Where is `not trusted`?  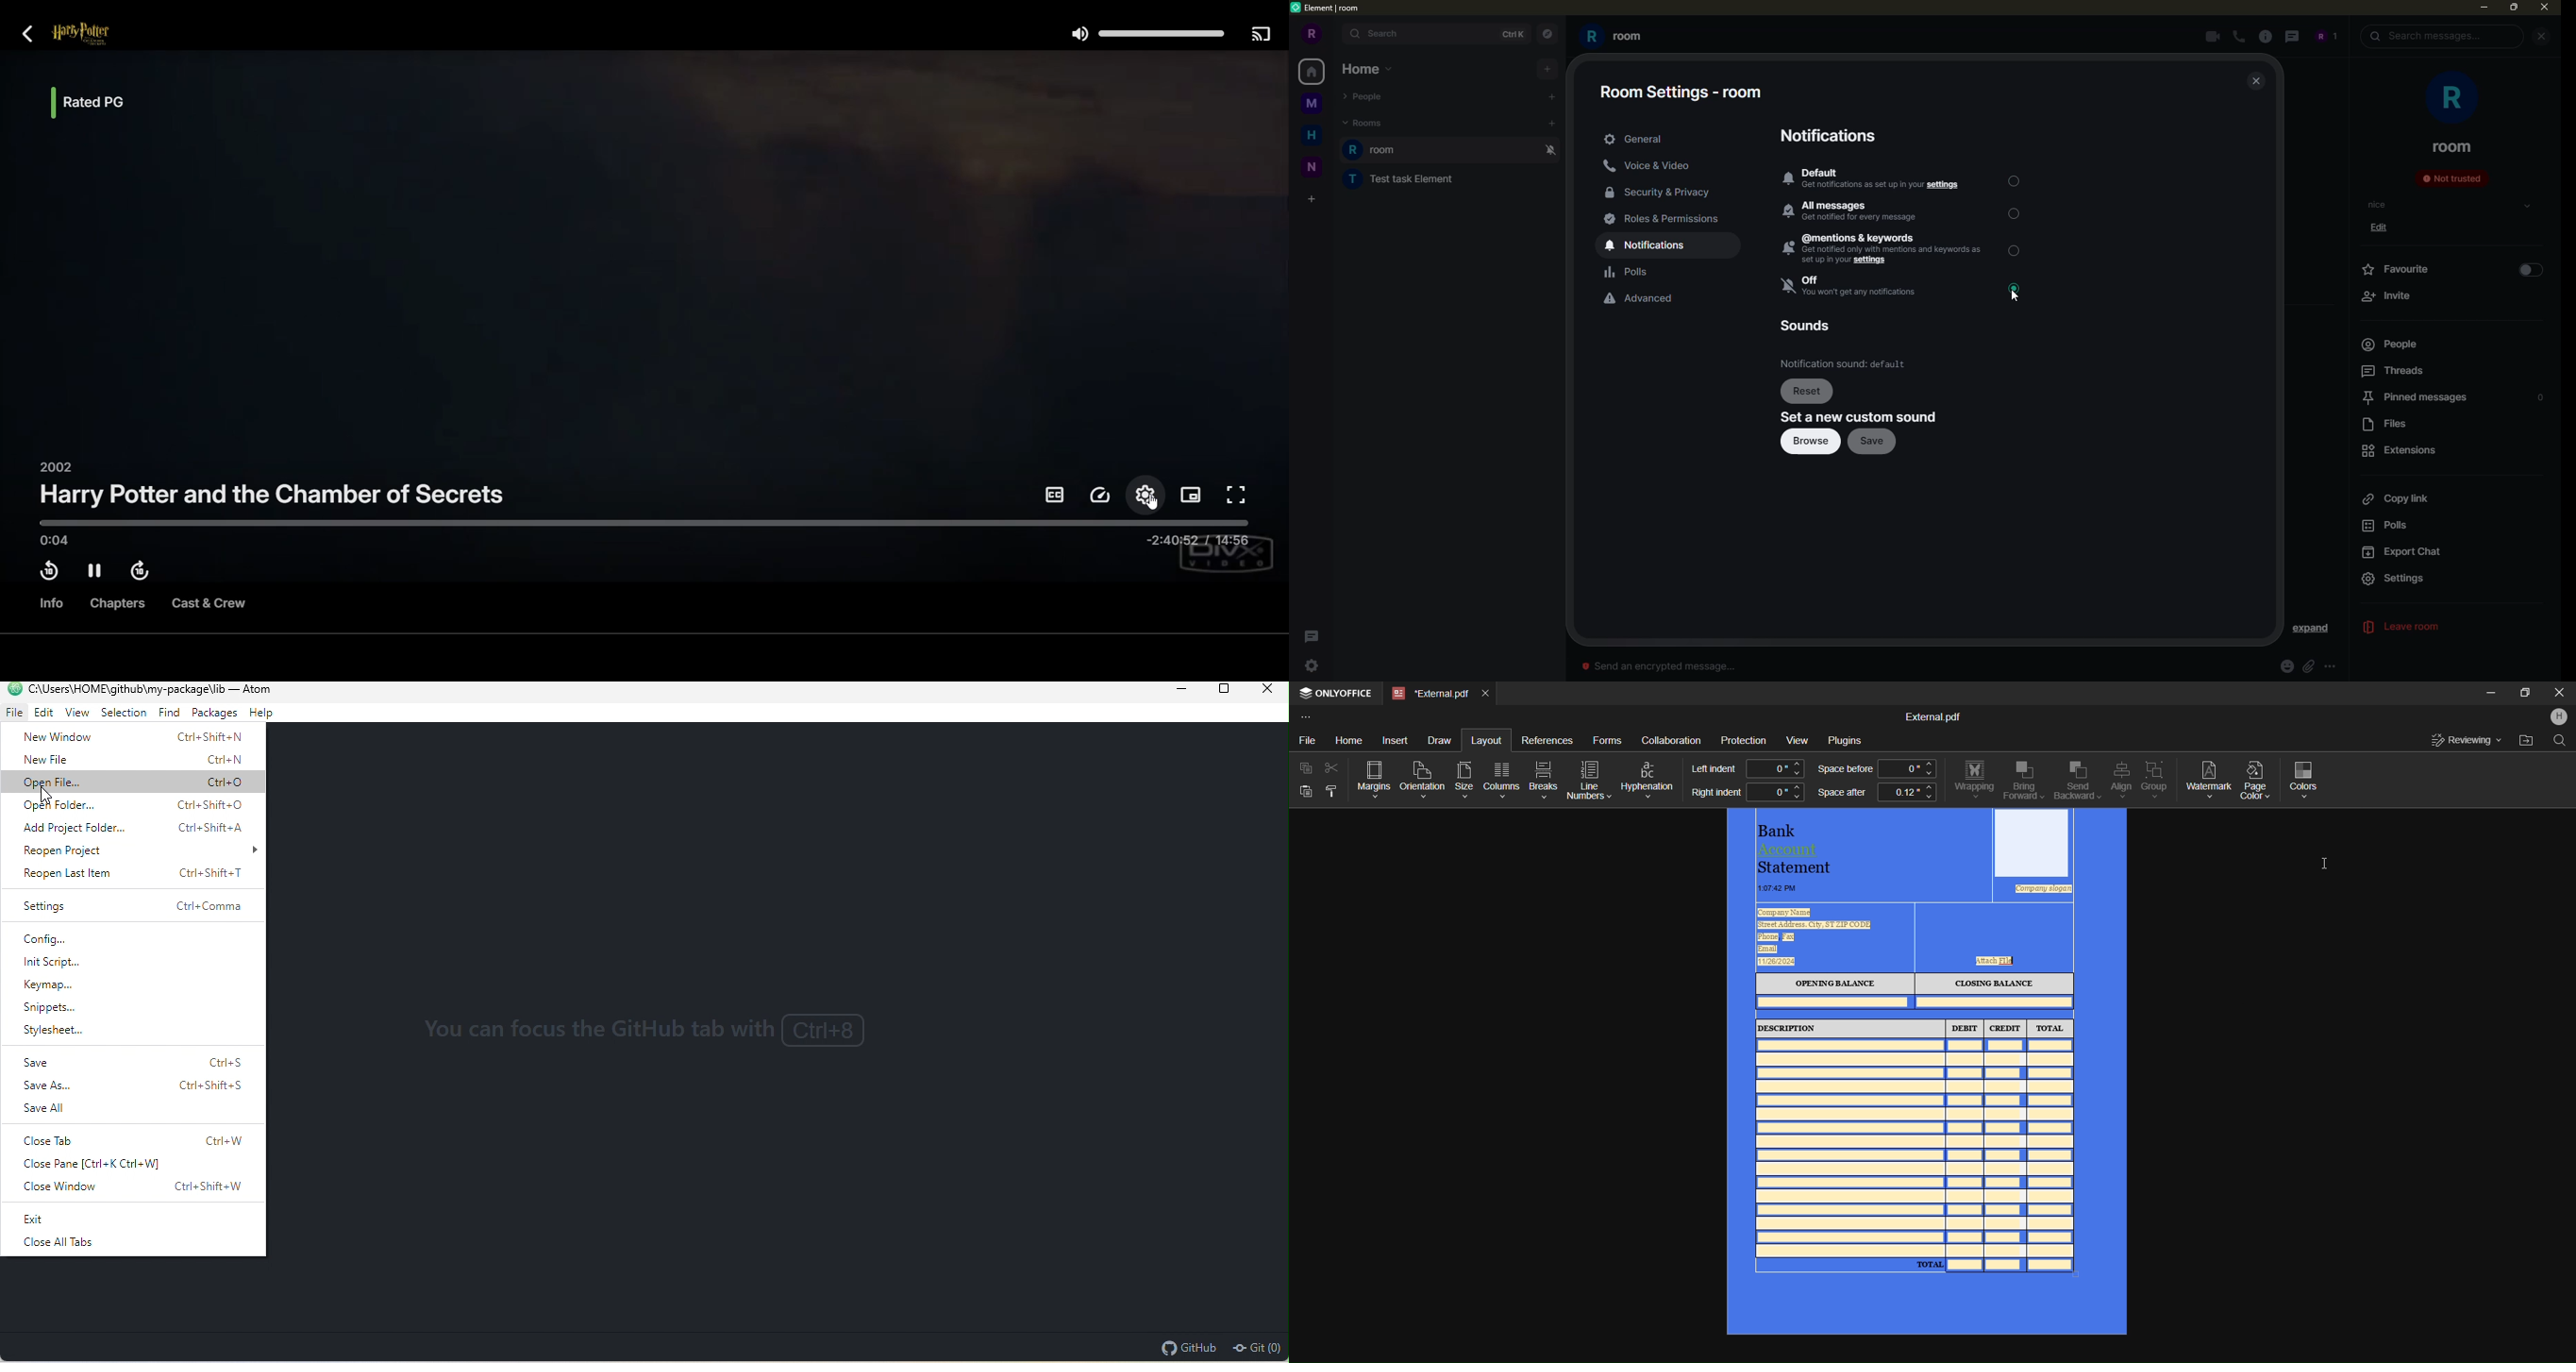 not trusted is located at coordinates (2451, 178).